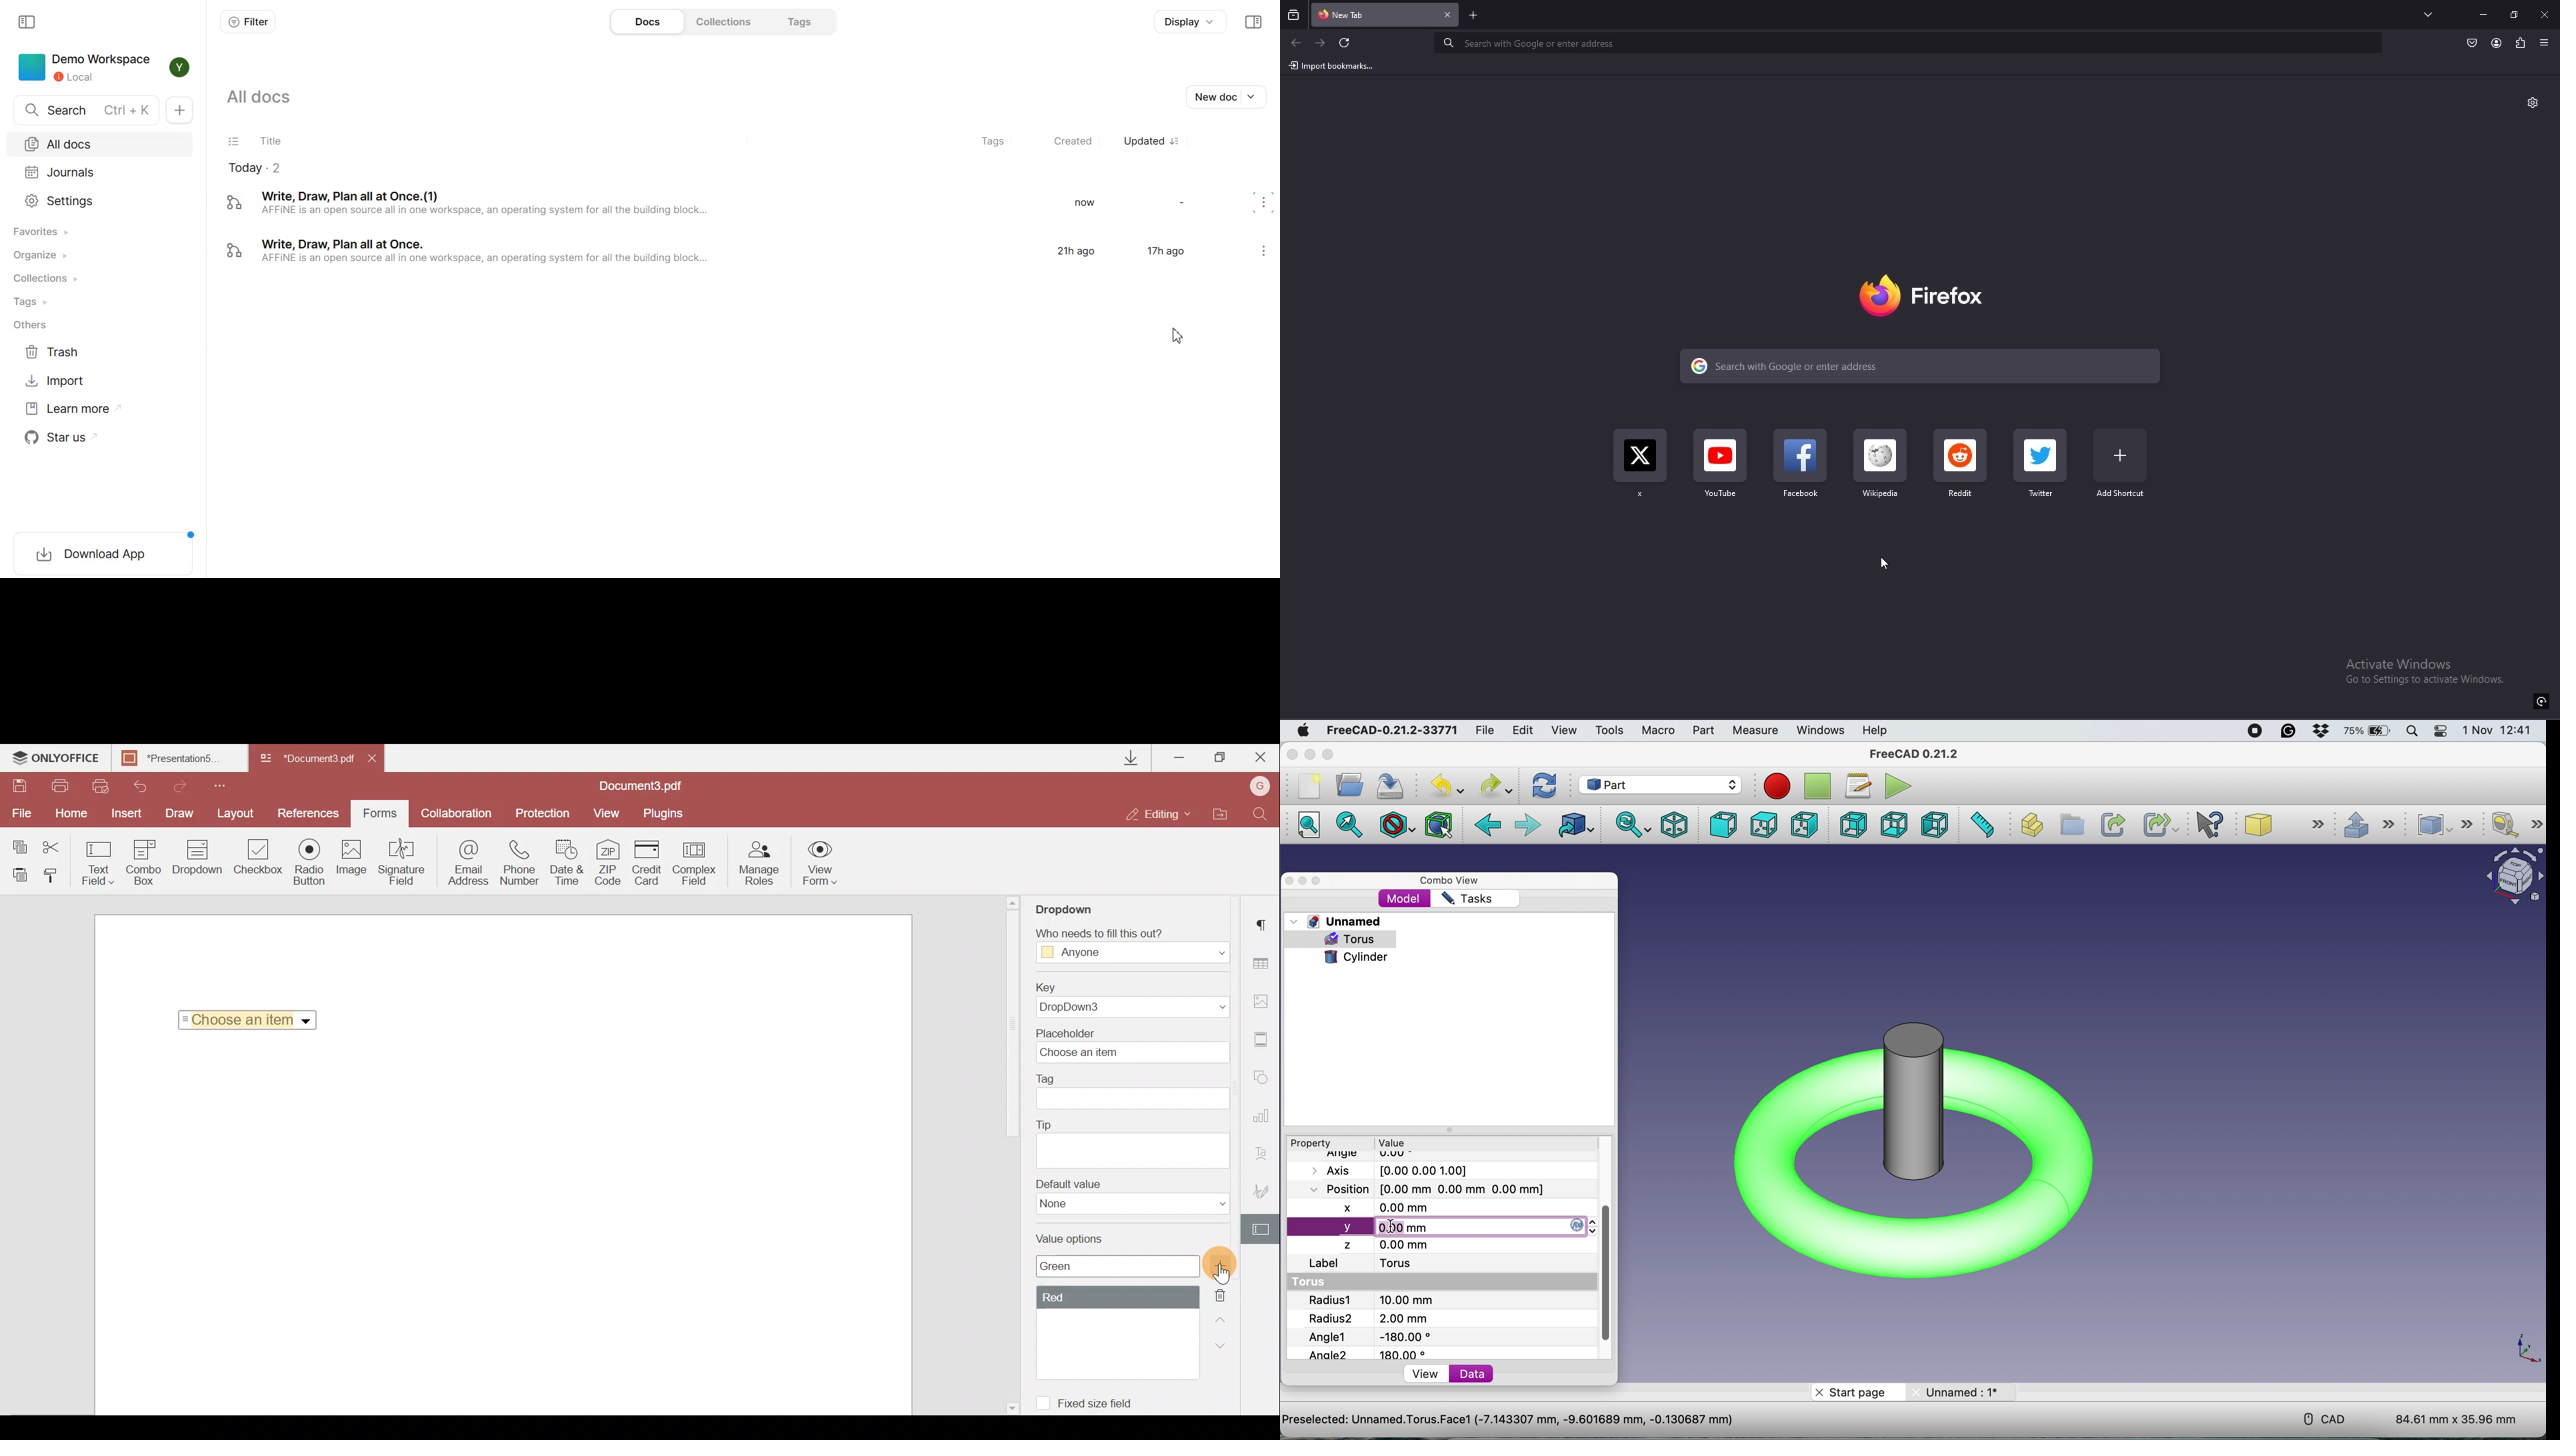 This screenshot has width=2576, height=1456. Describe the element at coordinates (711, 253) in the screenshot. I see `Write, Draw, Plan all at Once. 21h ago 17h ago
AFFINE is an open source all in one workspace, an operating system for all the building block. a9 9` at that location.